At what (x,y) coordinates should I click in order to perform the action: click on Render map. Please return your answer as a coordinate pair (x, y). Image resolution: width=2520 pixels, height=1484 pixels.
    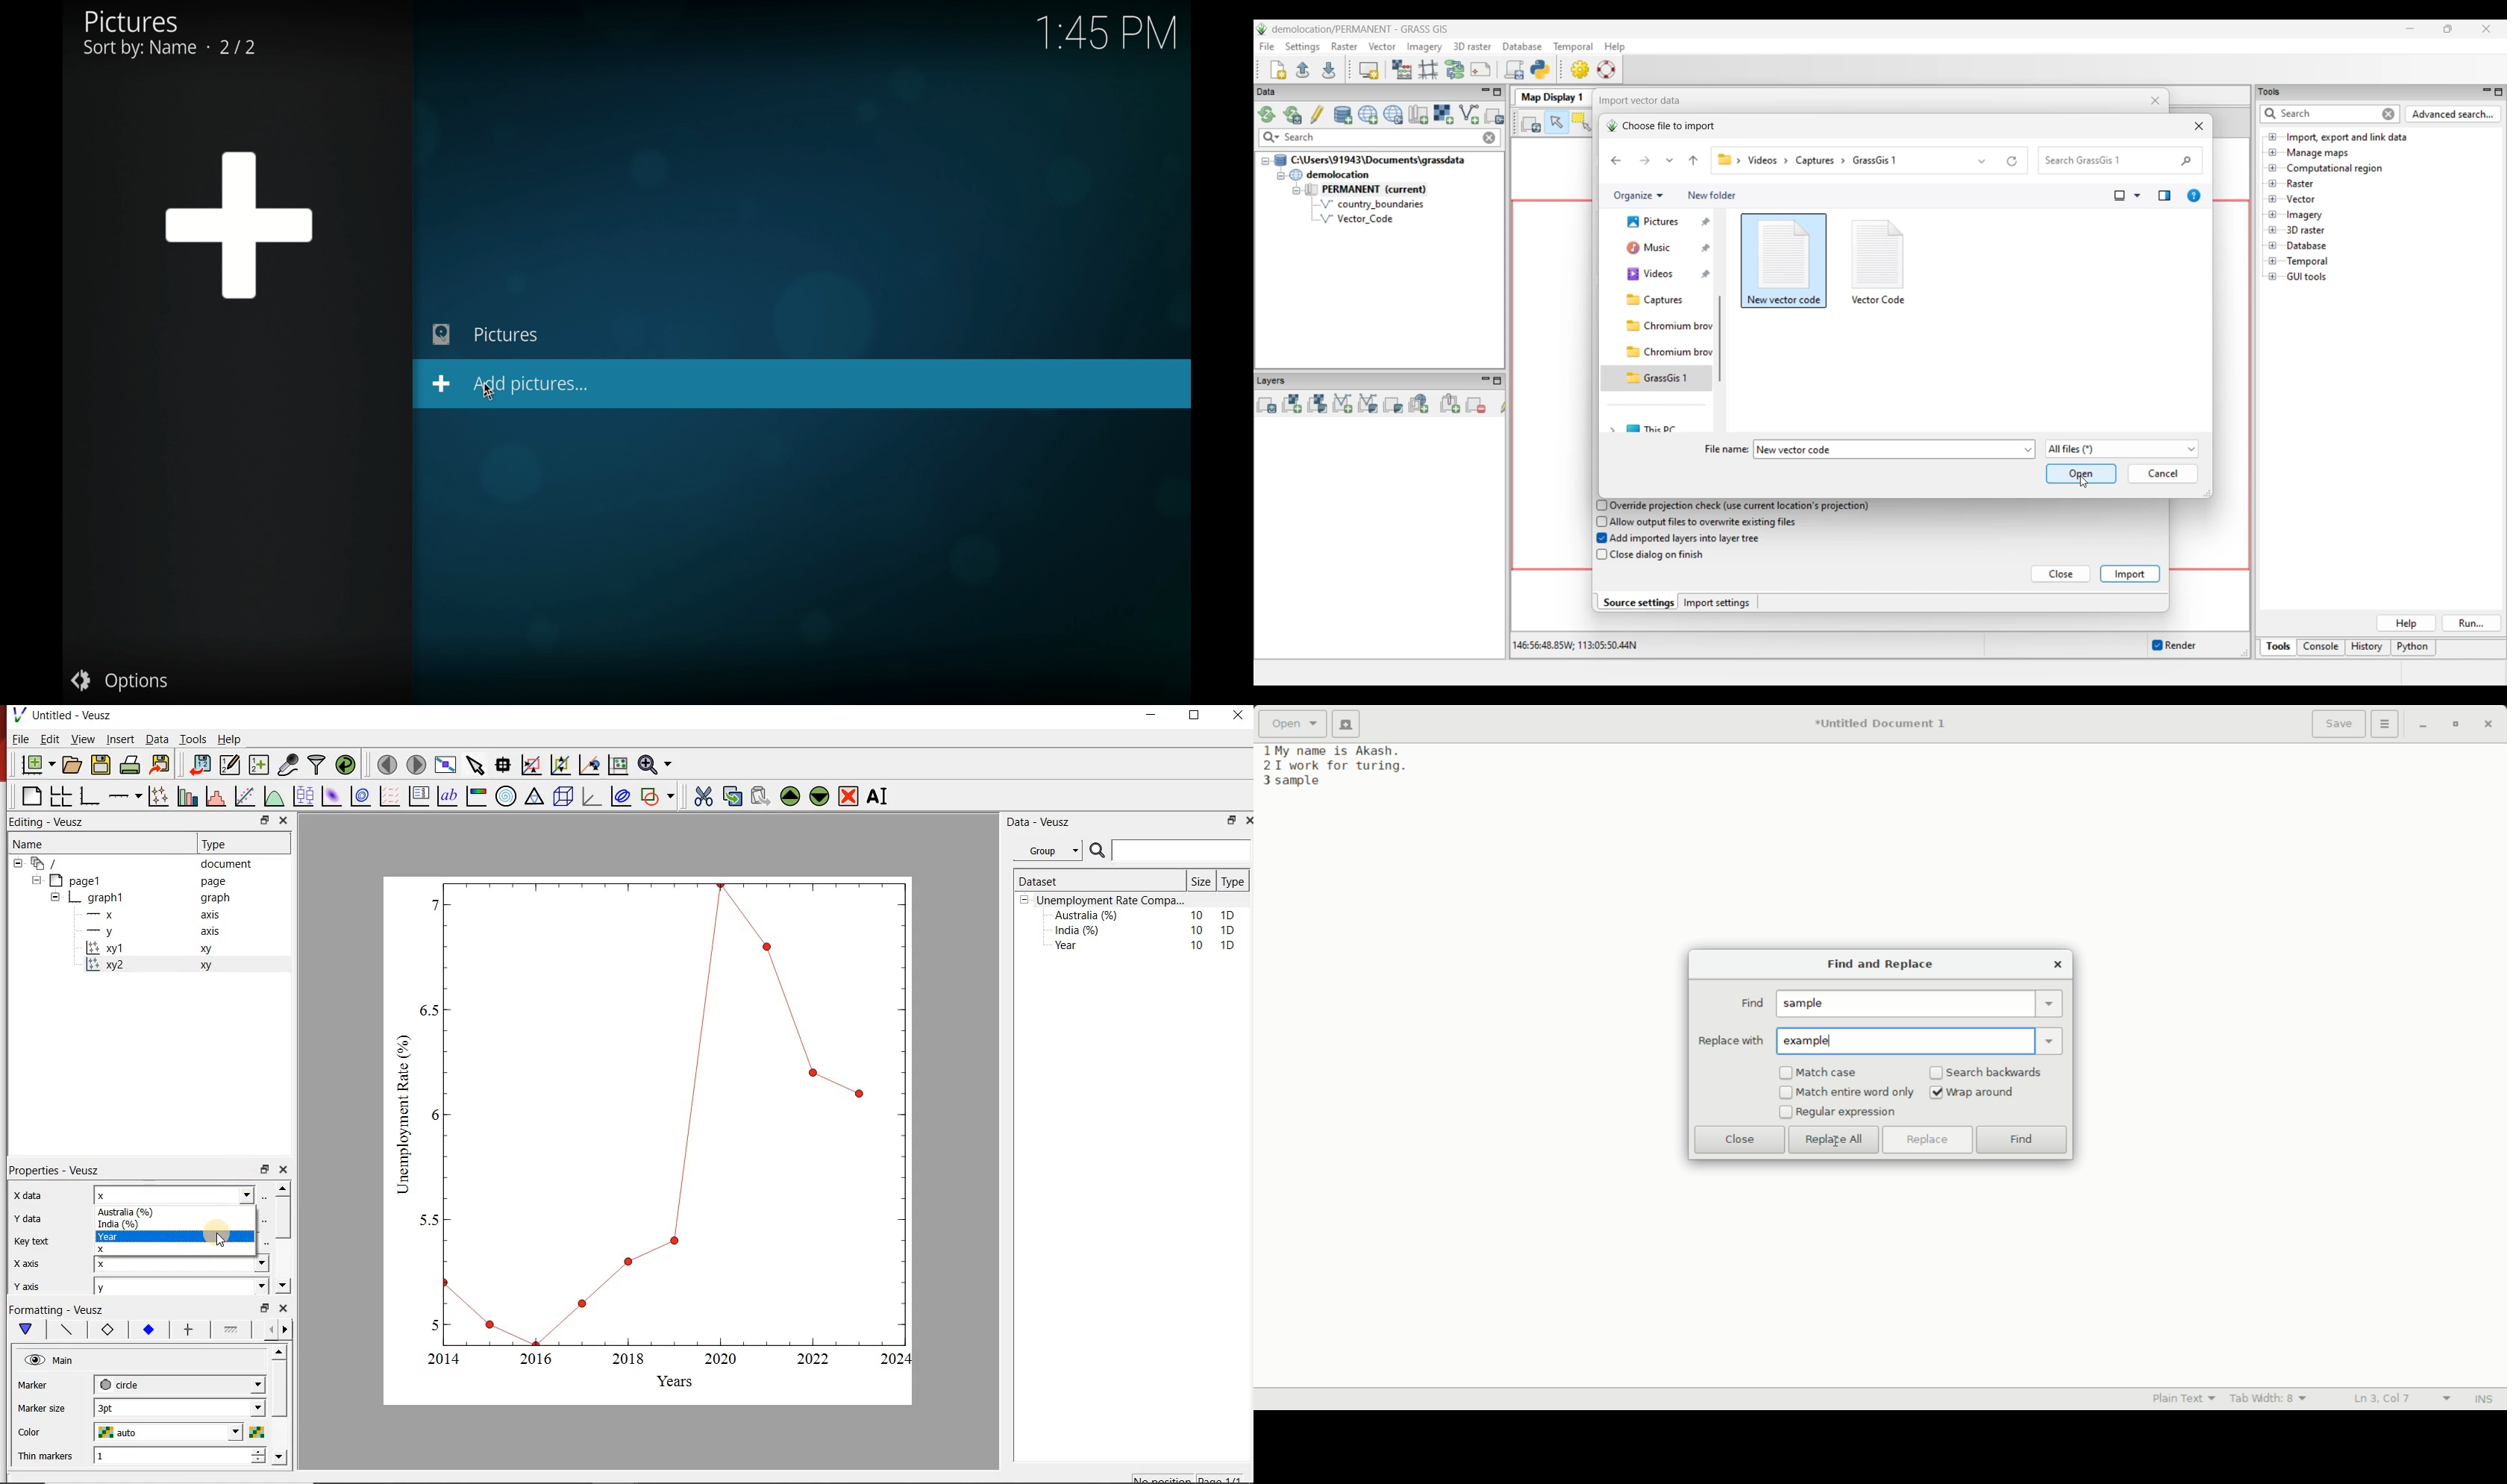
    Looking at the image, I should click on (1532, 123).